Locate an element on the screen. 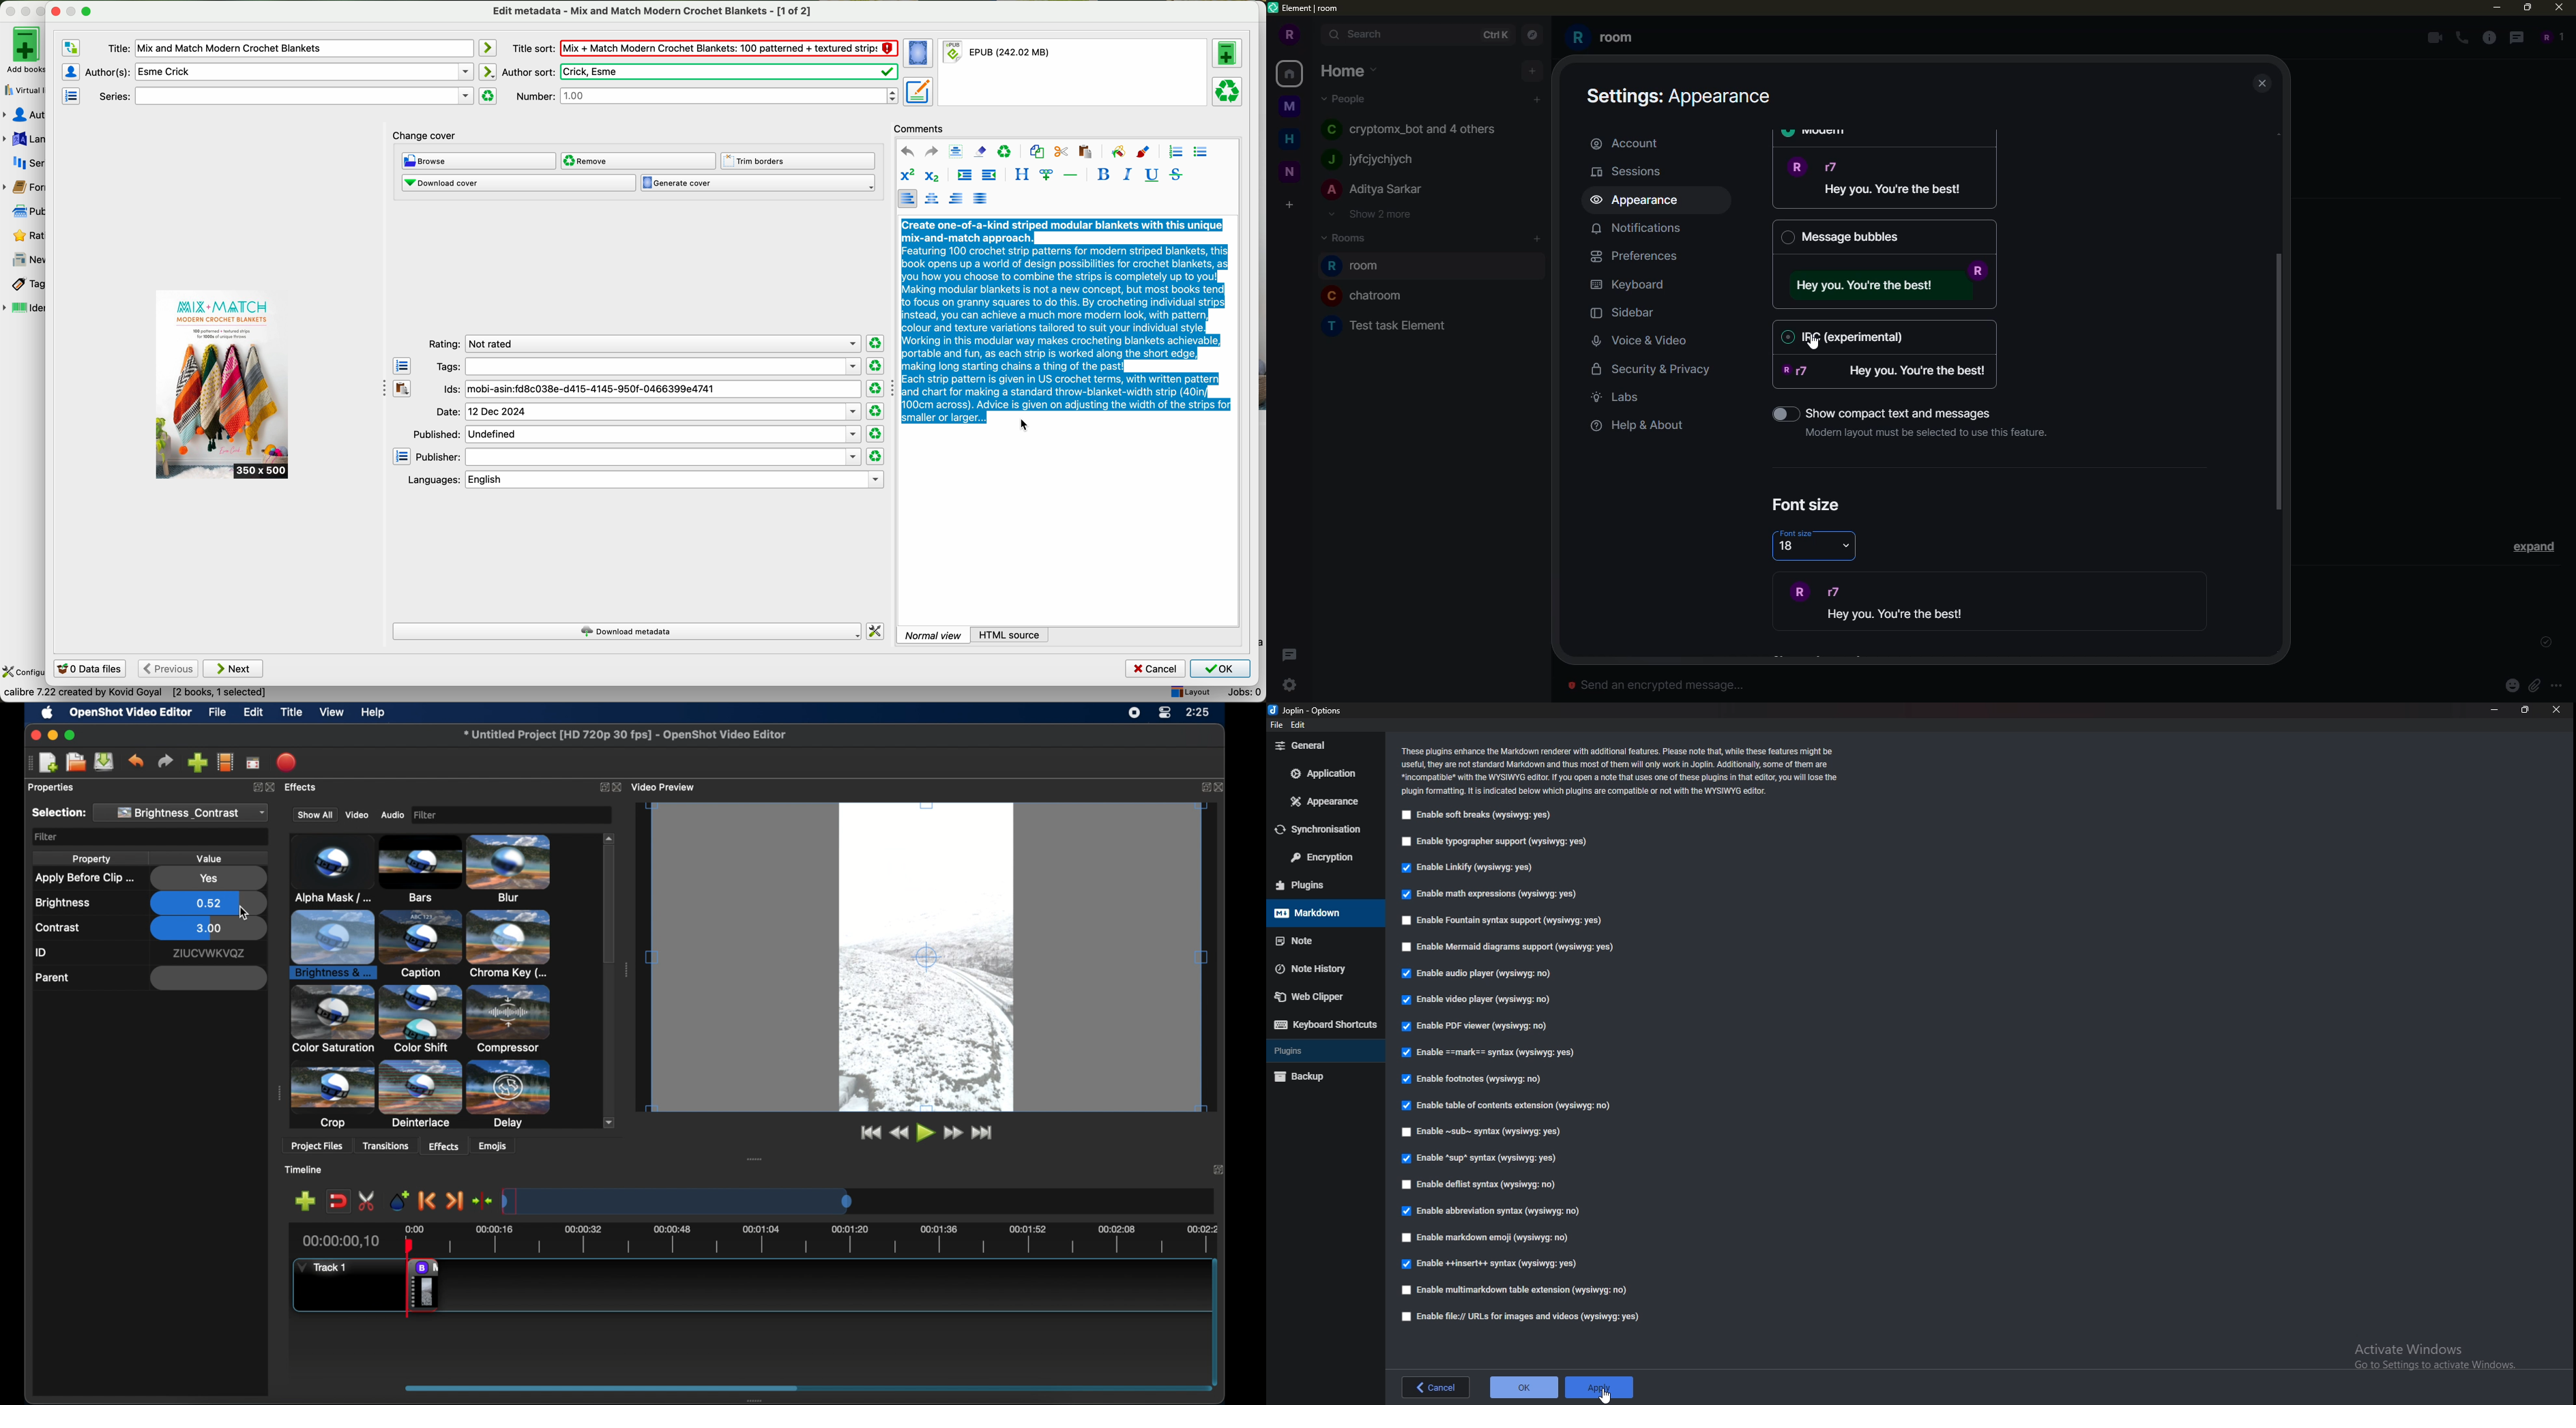  people is located at coordinates (1371, 190).